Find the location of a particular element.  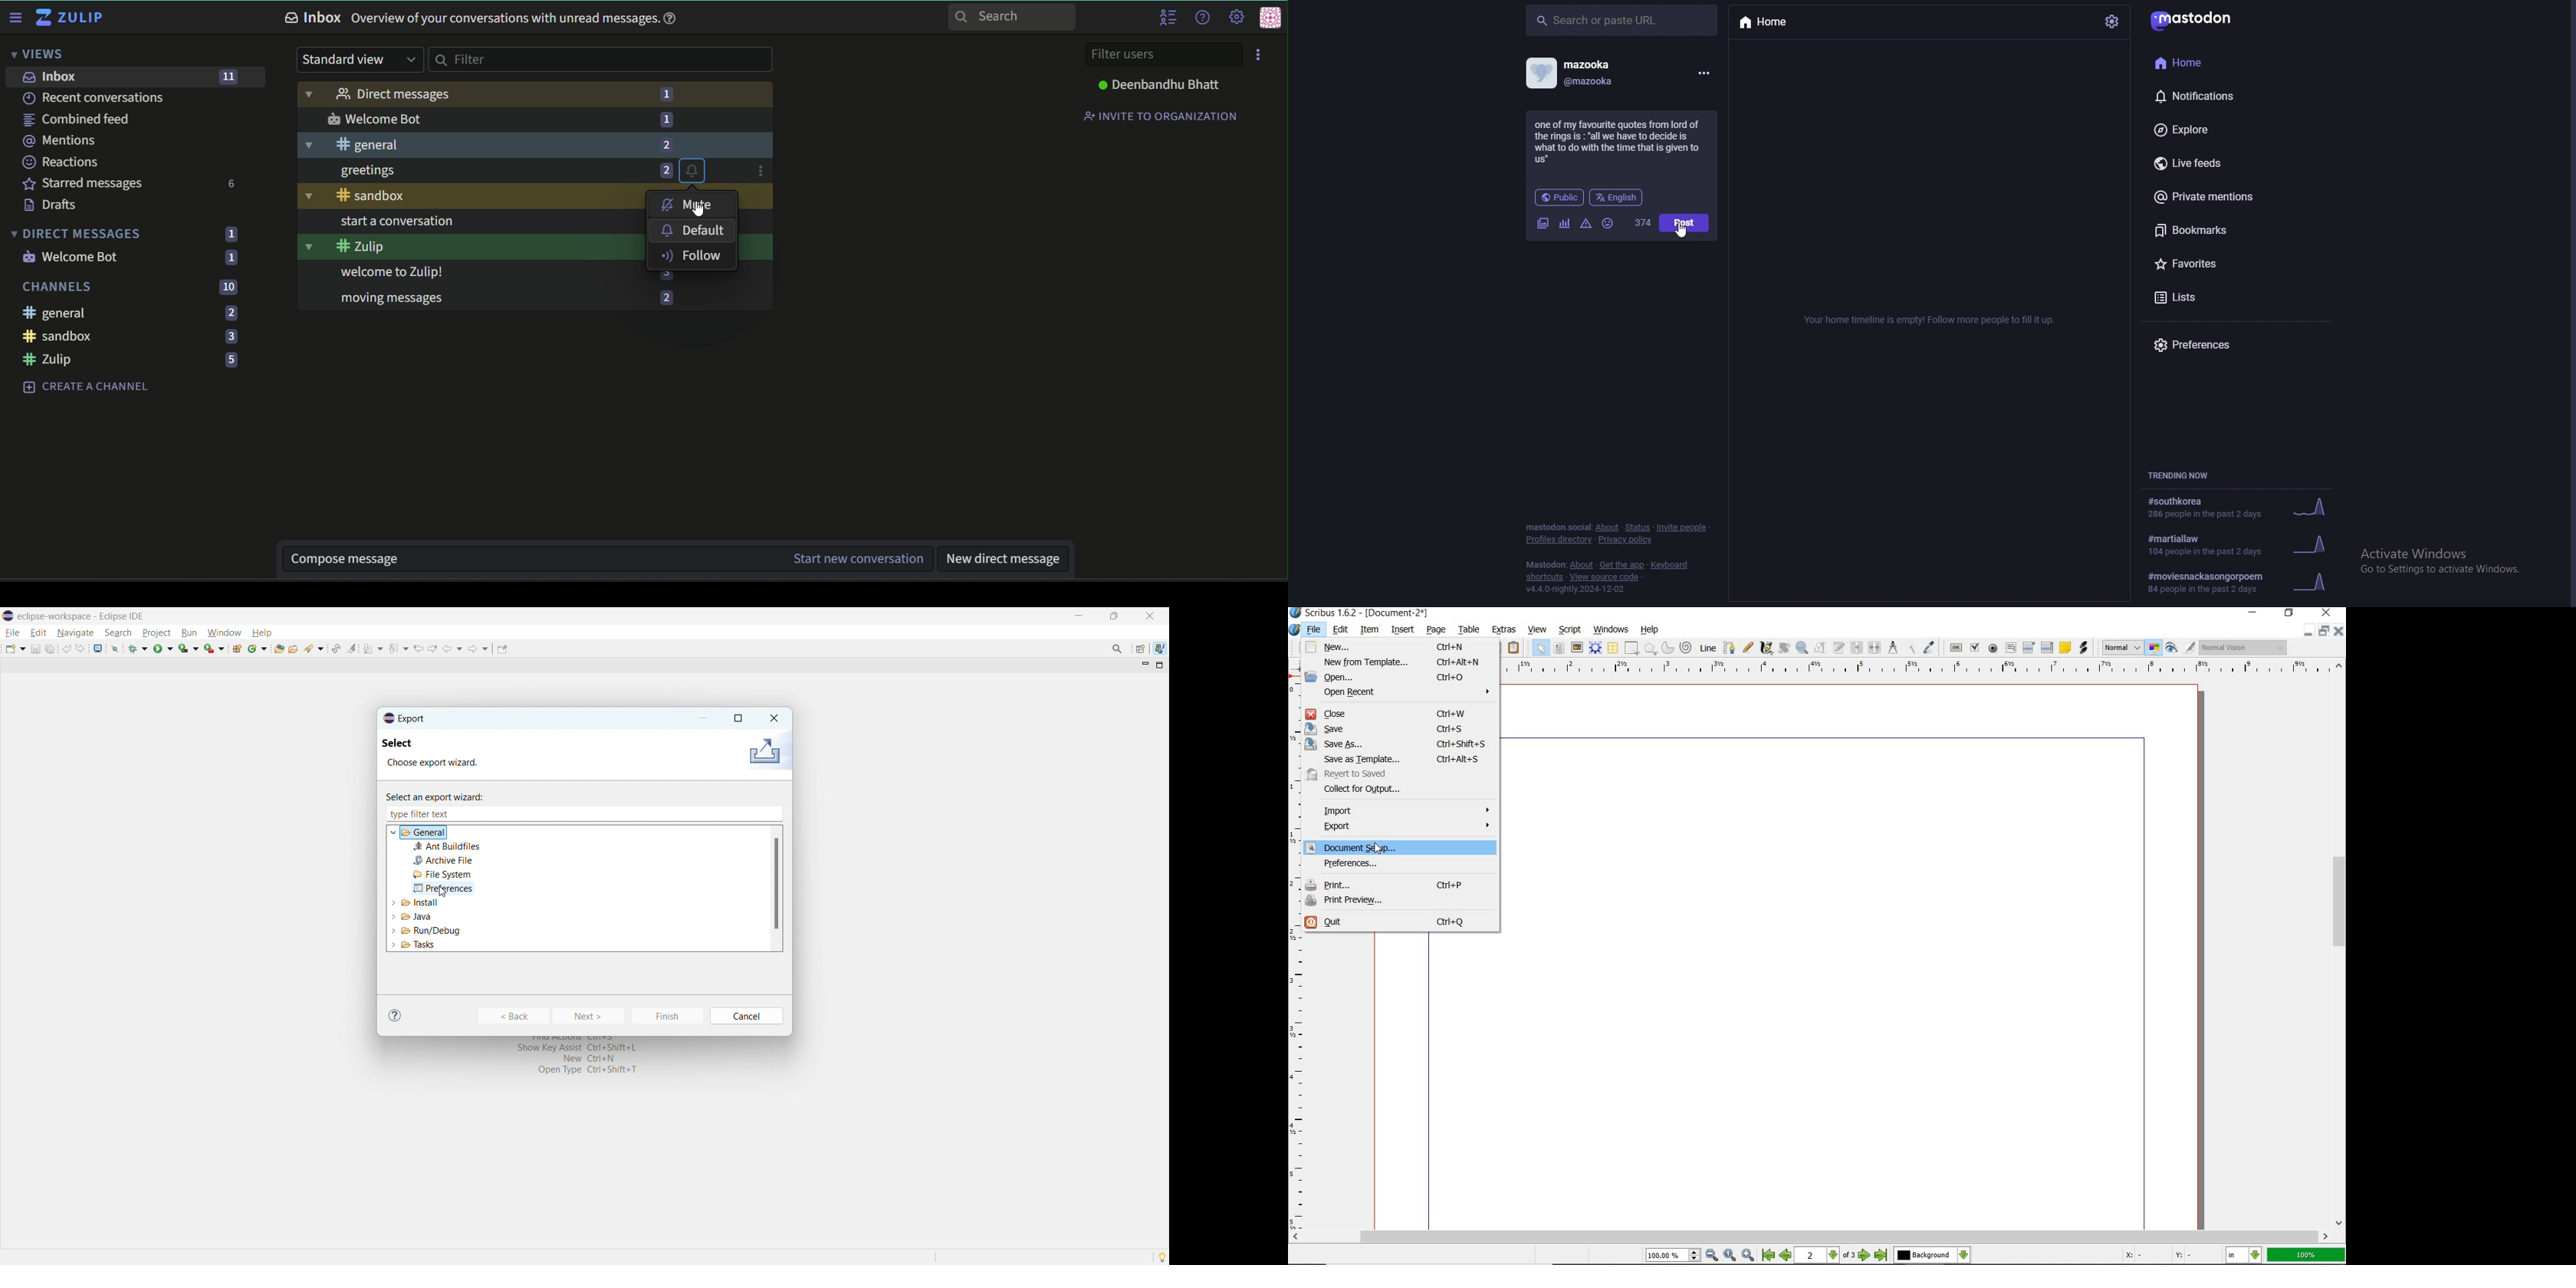

new direct message is located at coordinates (1000, 558).